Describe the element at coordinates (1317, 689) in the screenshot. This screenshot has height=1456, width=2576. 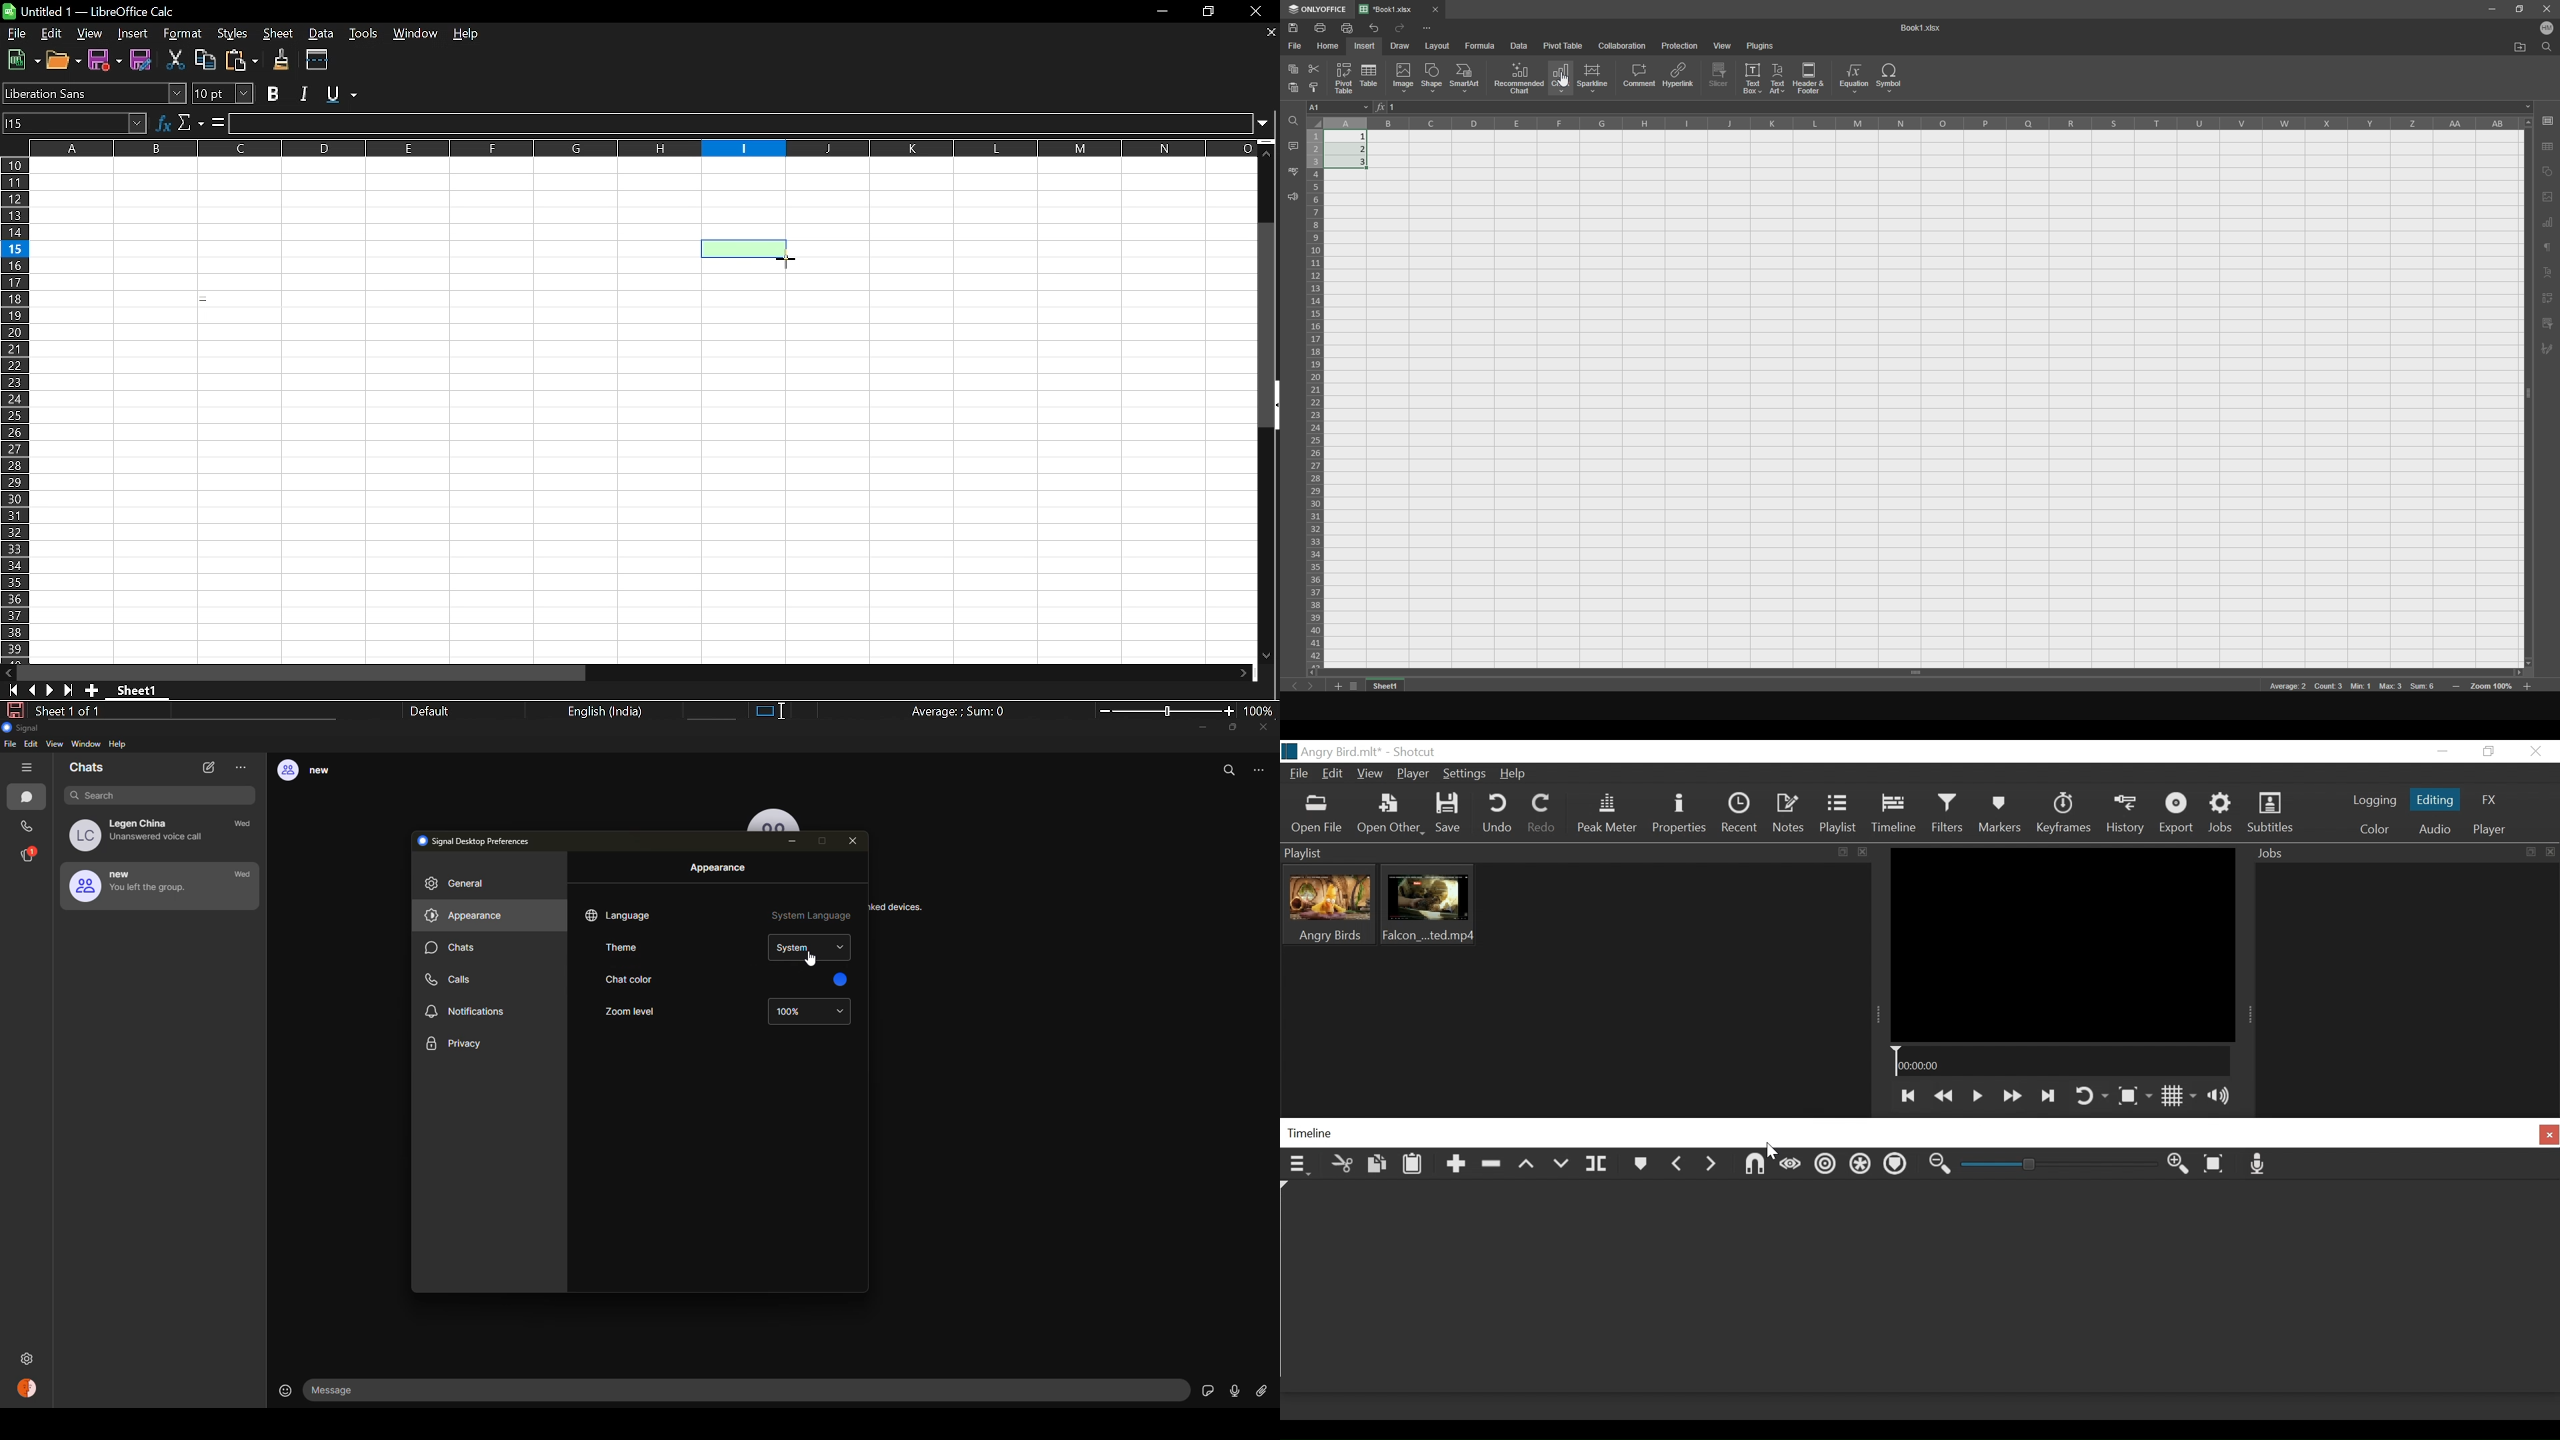
I see `next sheet` at that location.